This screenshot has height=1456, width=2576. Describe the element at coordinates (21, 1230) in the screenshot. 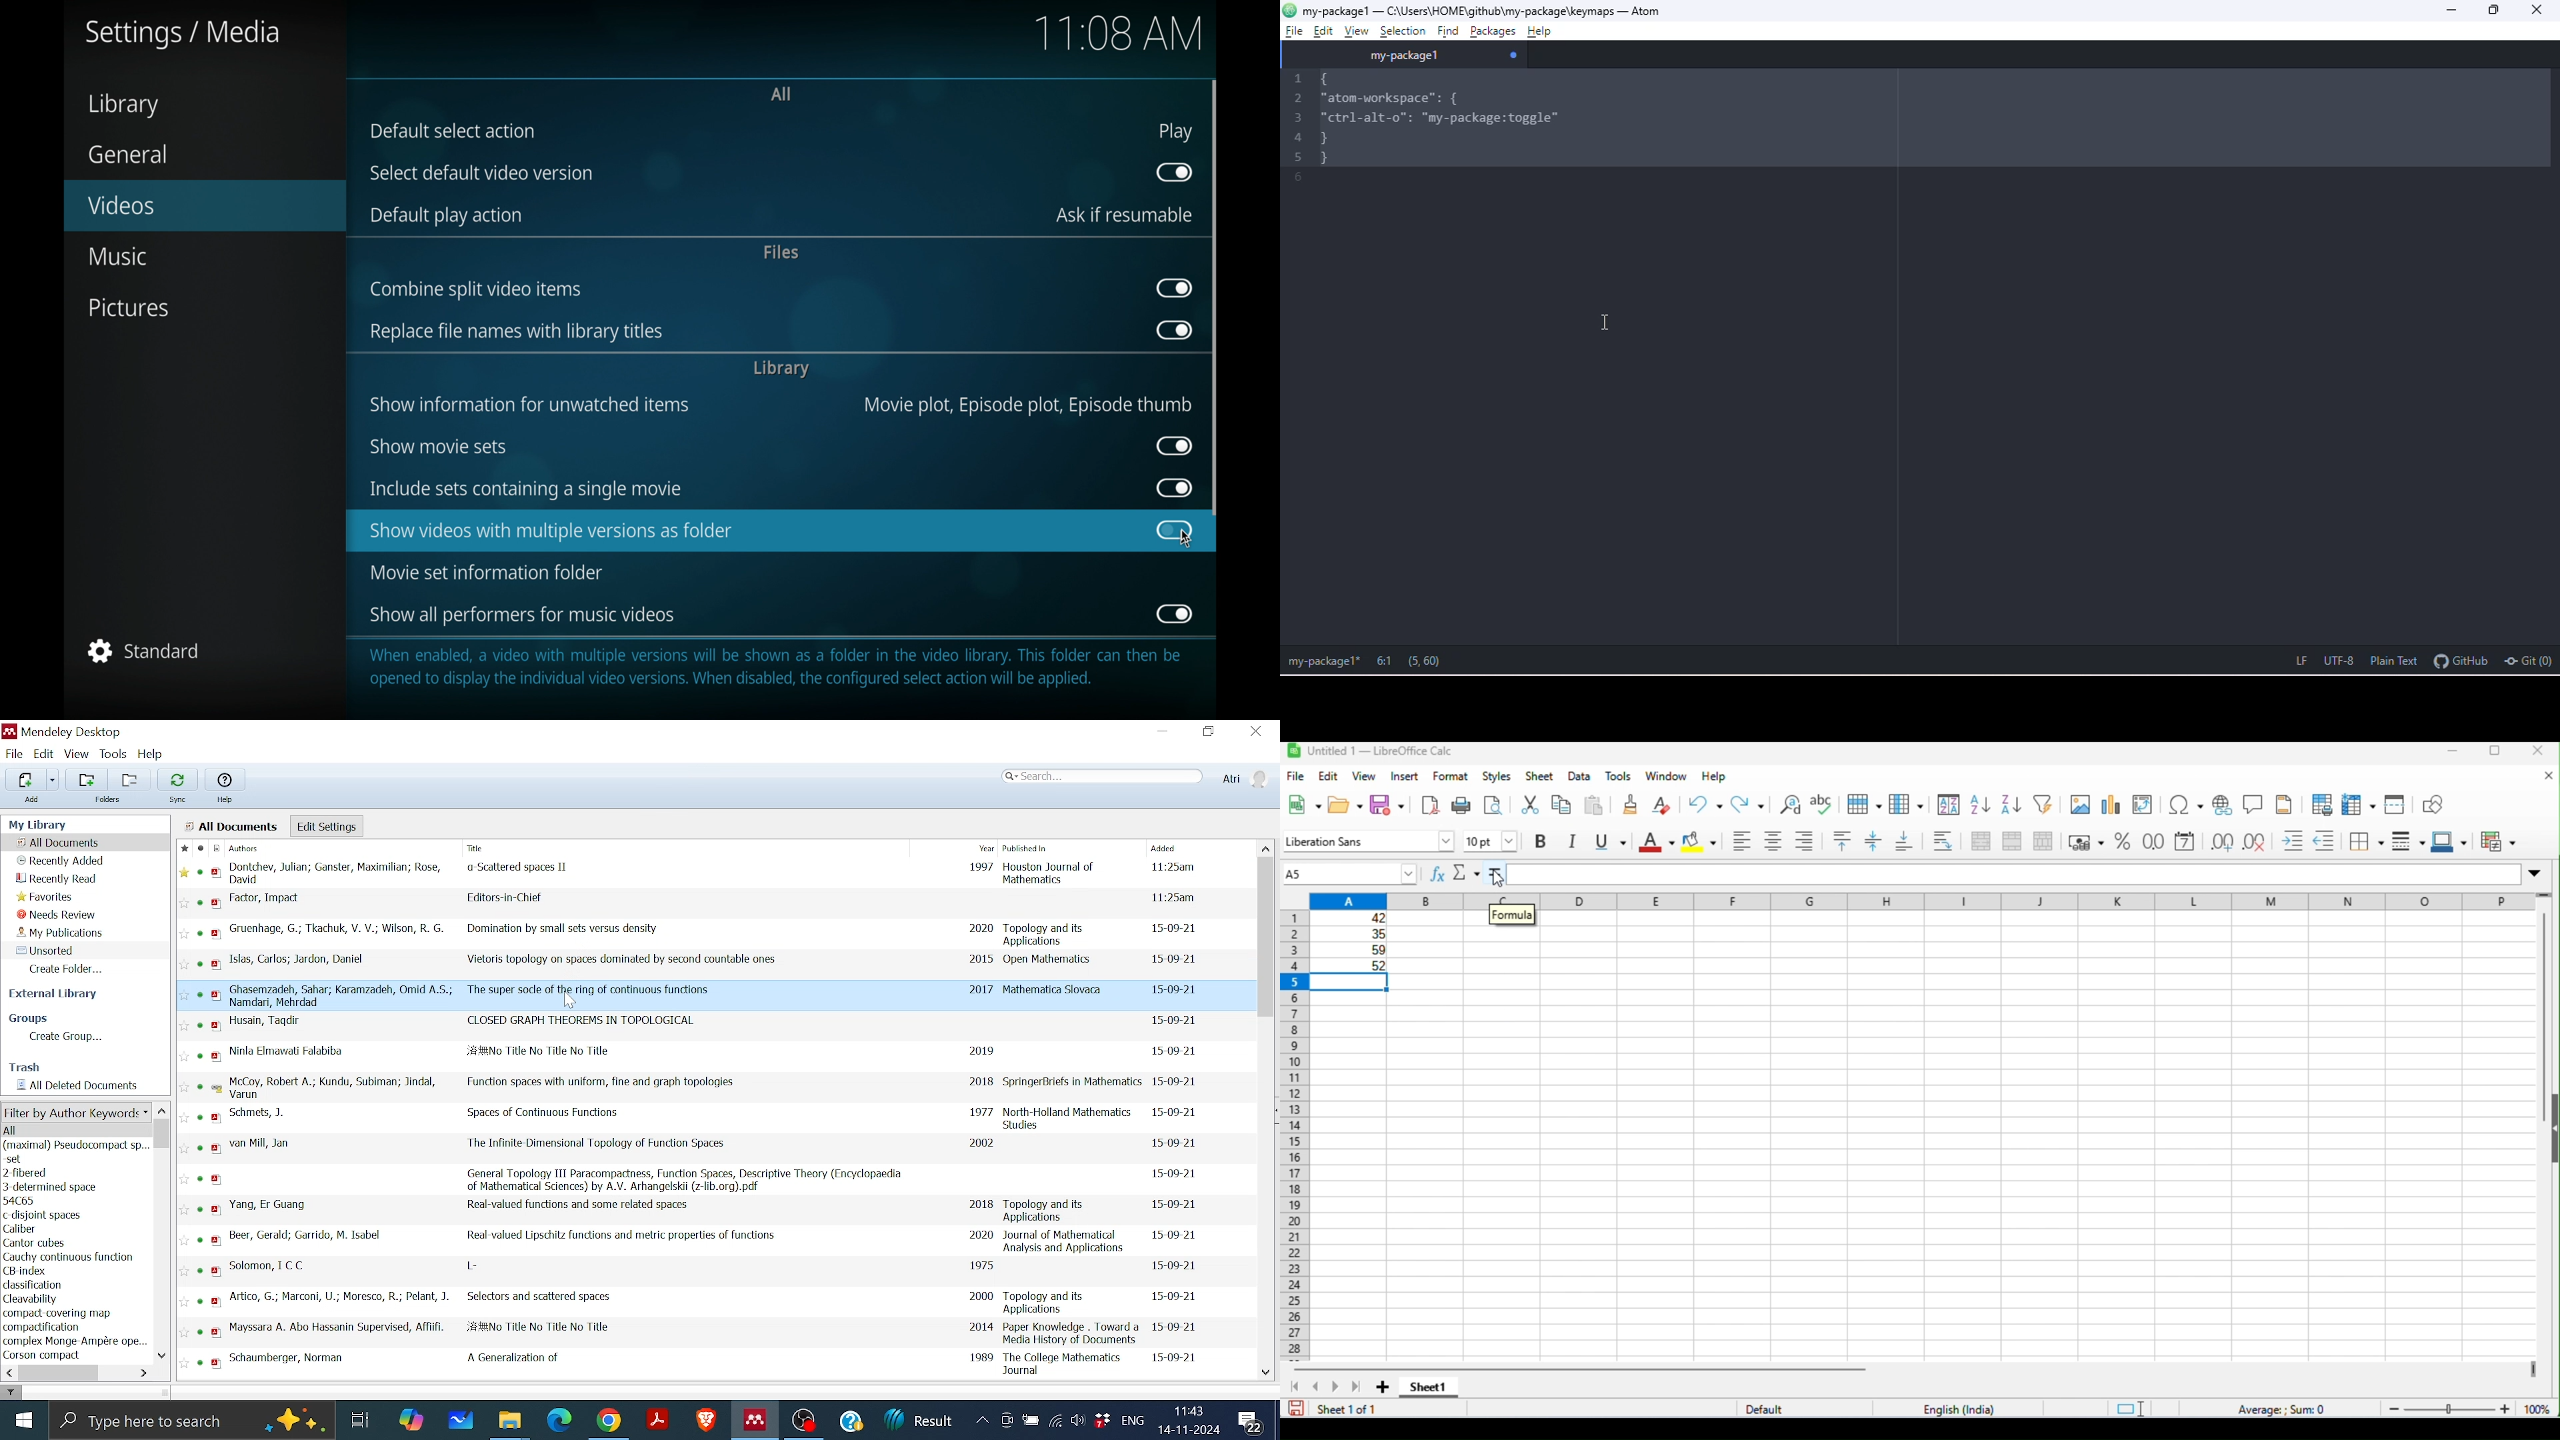

I see `Caliber` at that location.